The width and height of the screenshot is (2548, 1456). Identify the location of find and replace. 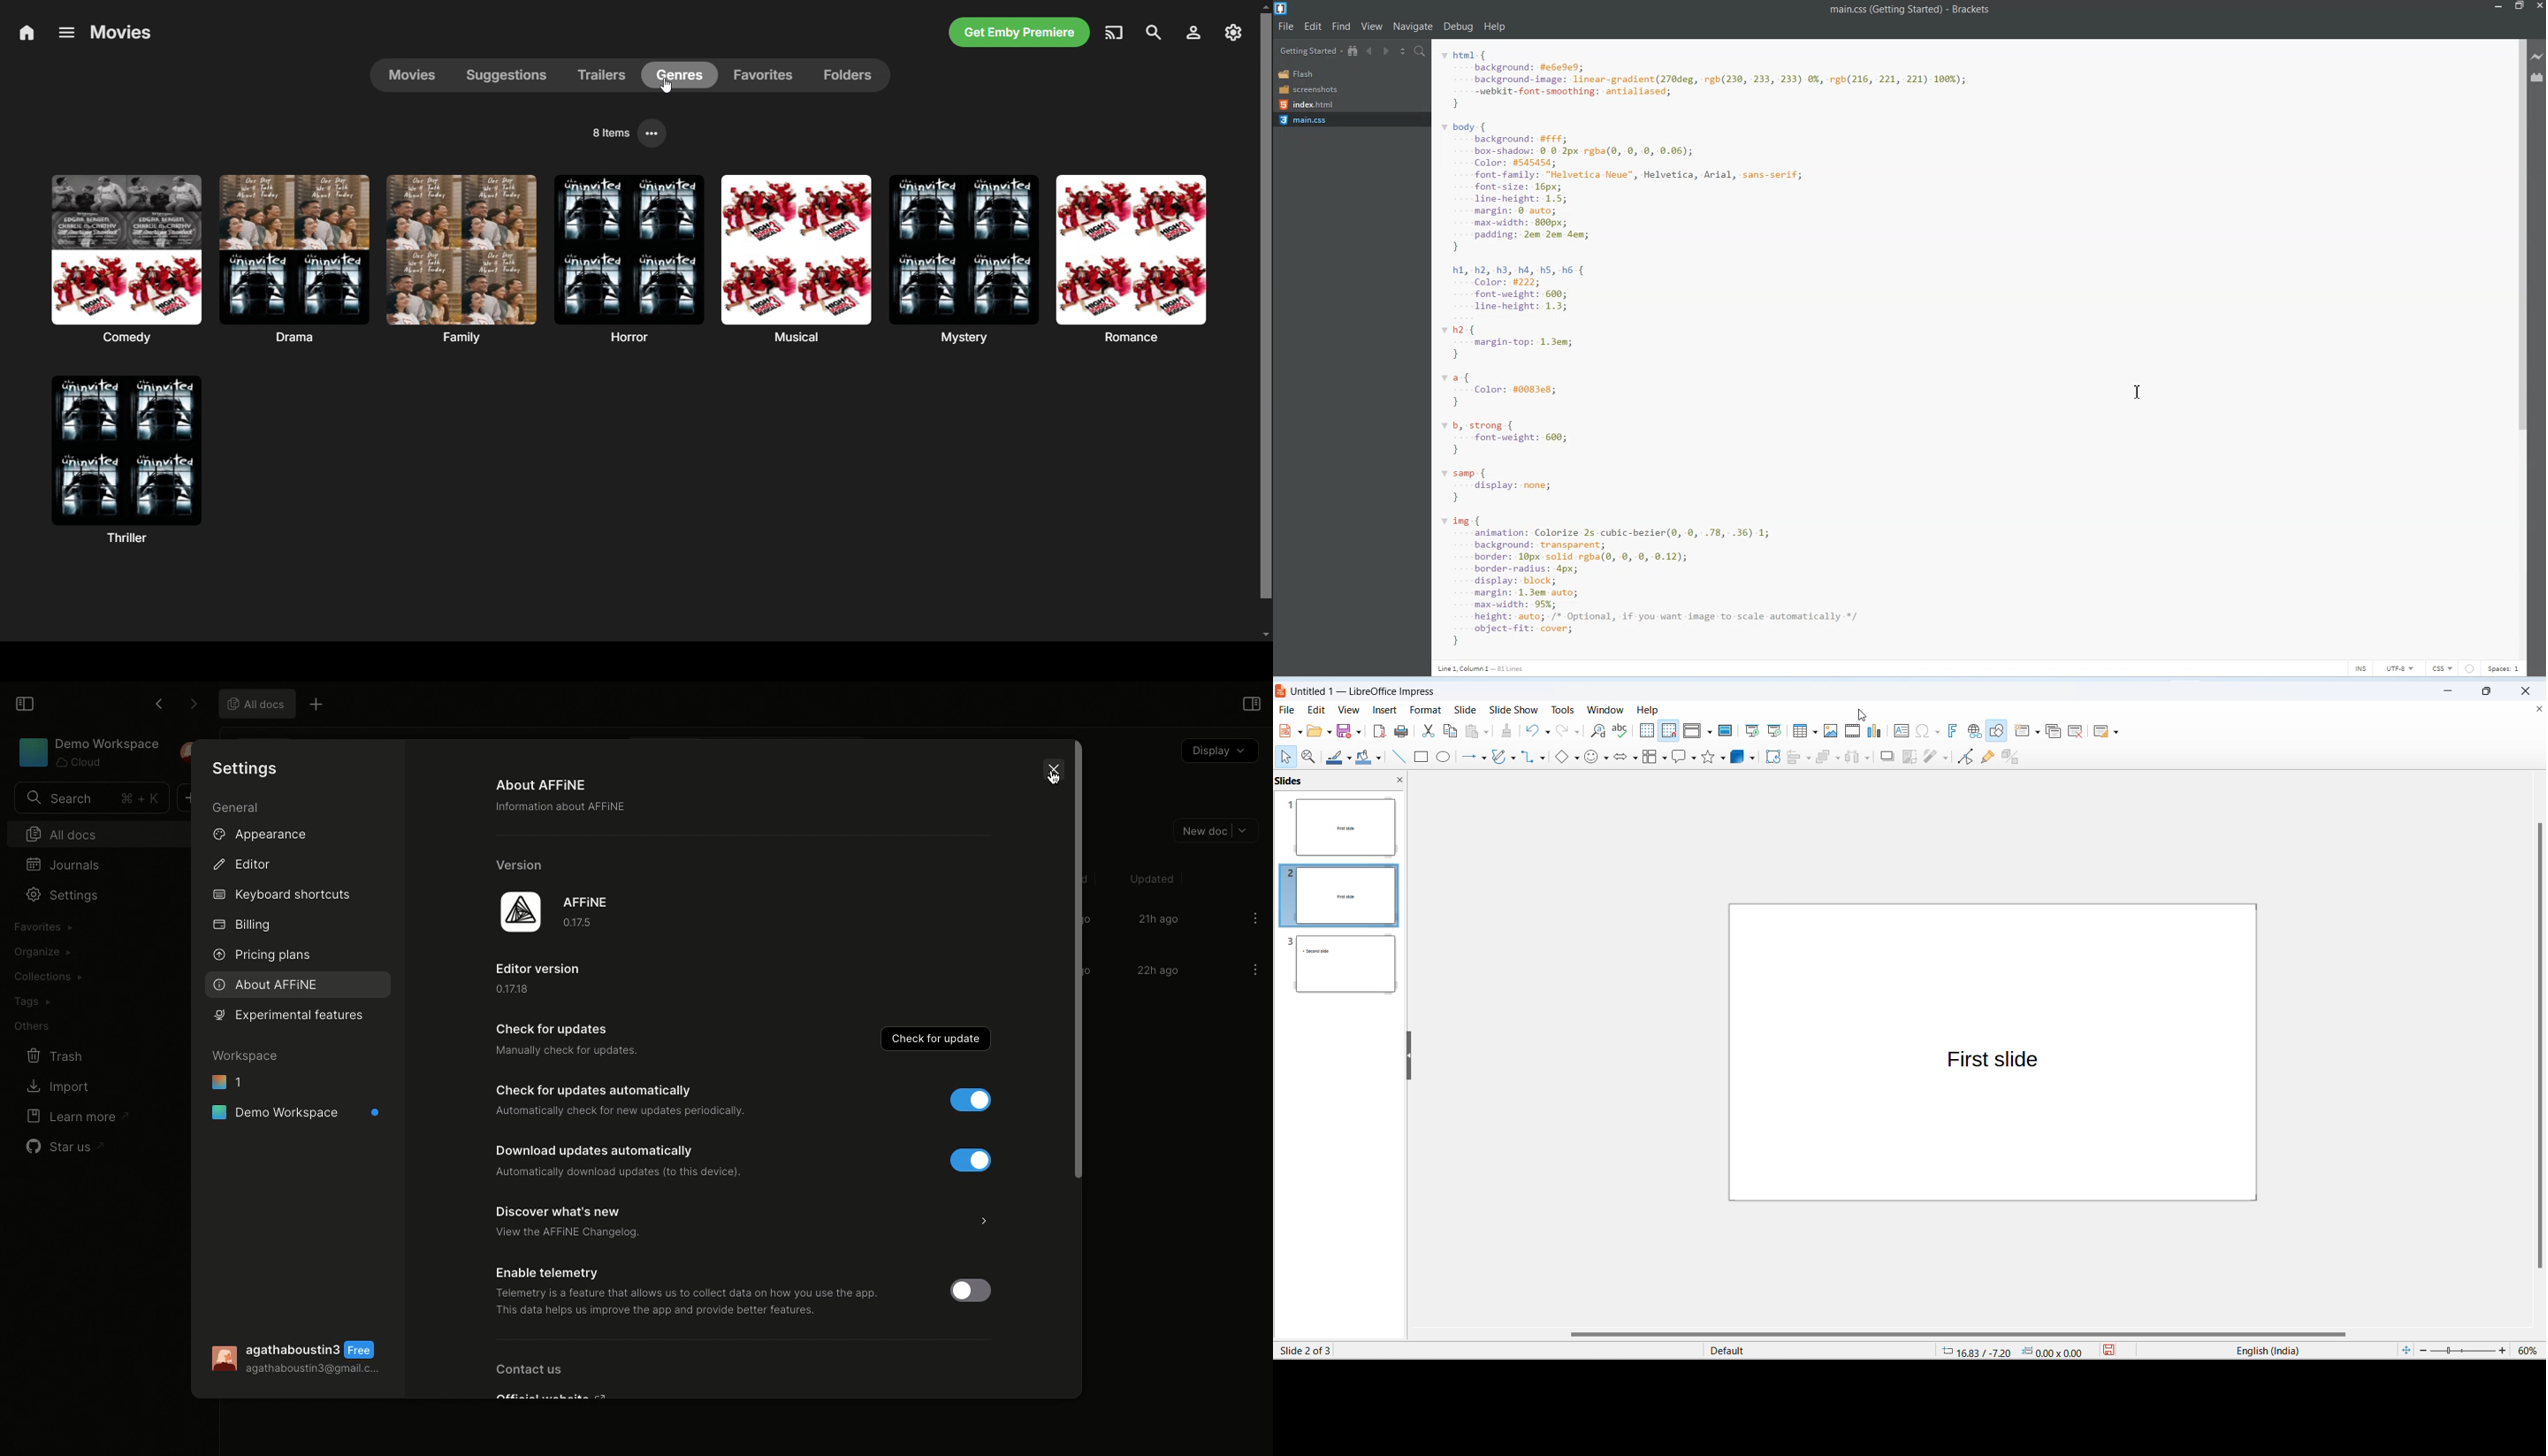
(1598, 731).